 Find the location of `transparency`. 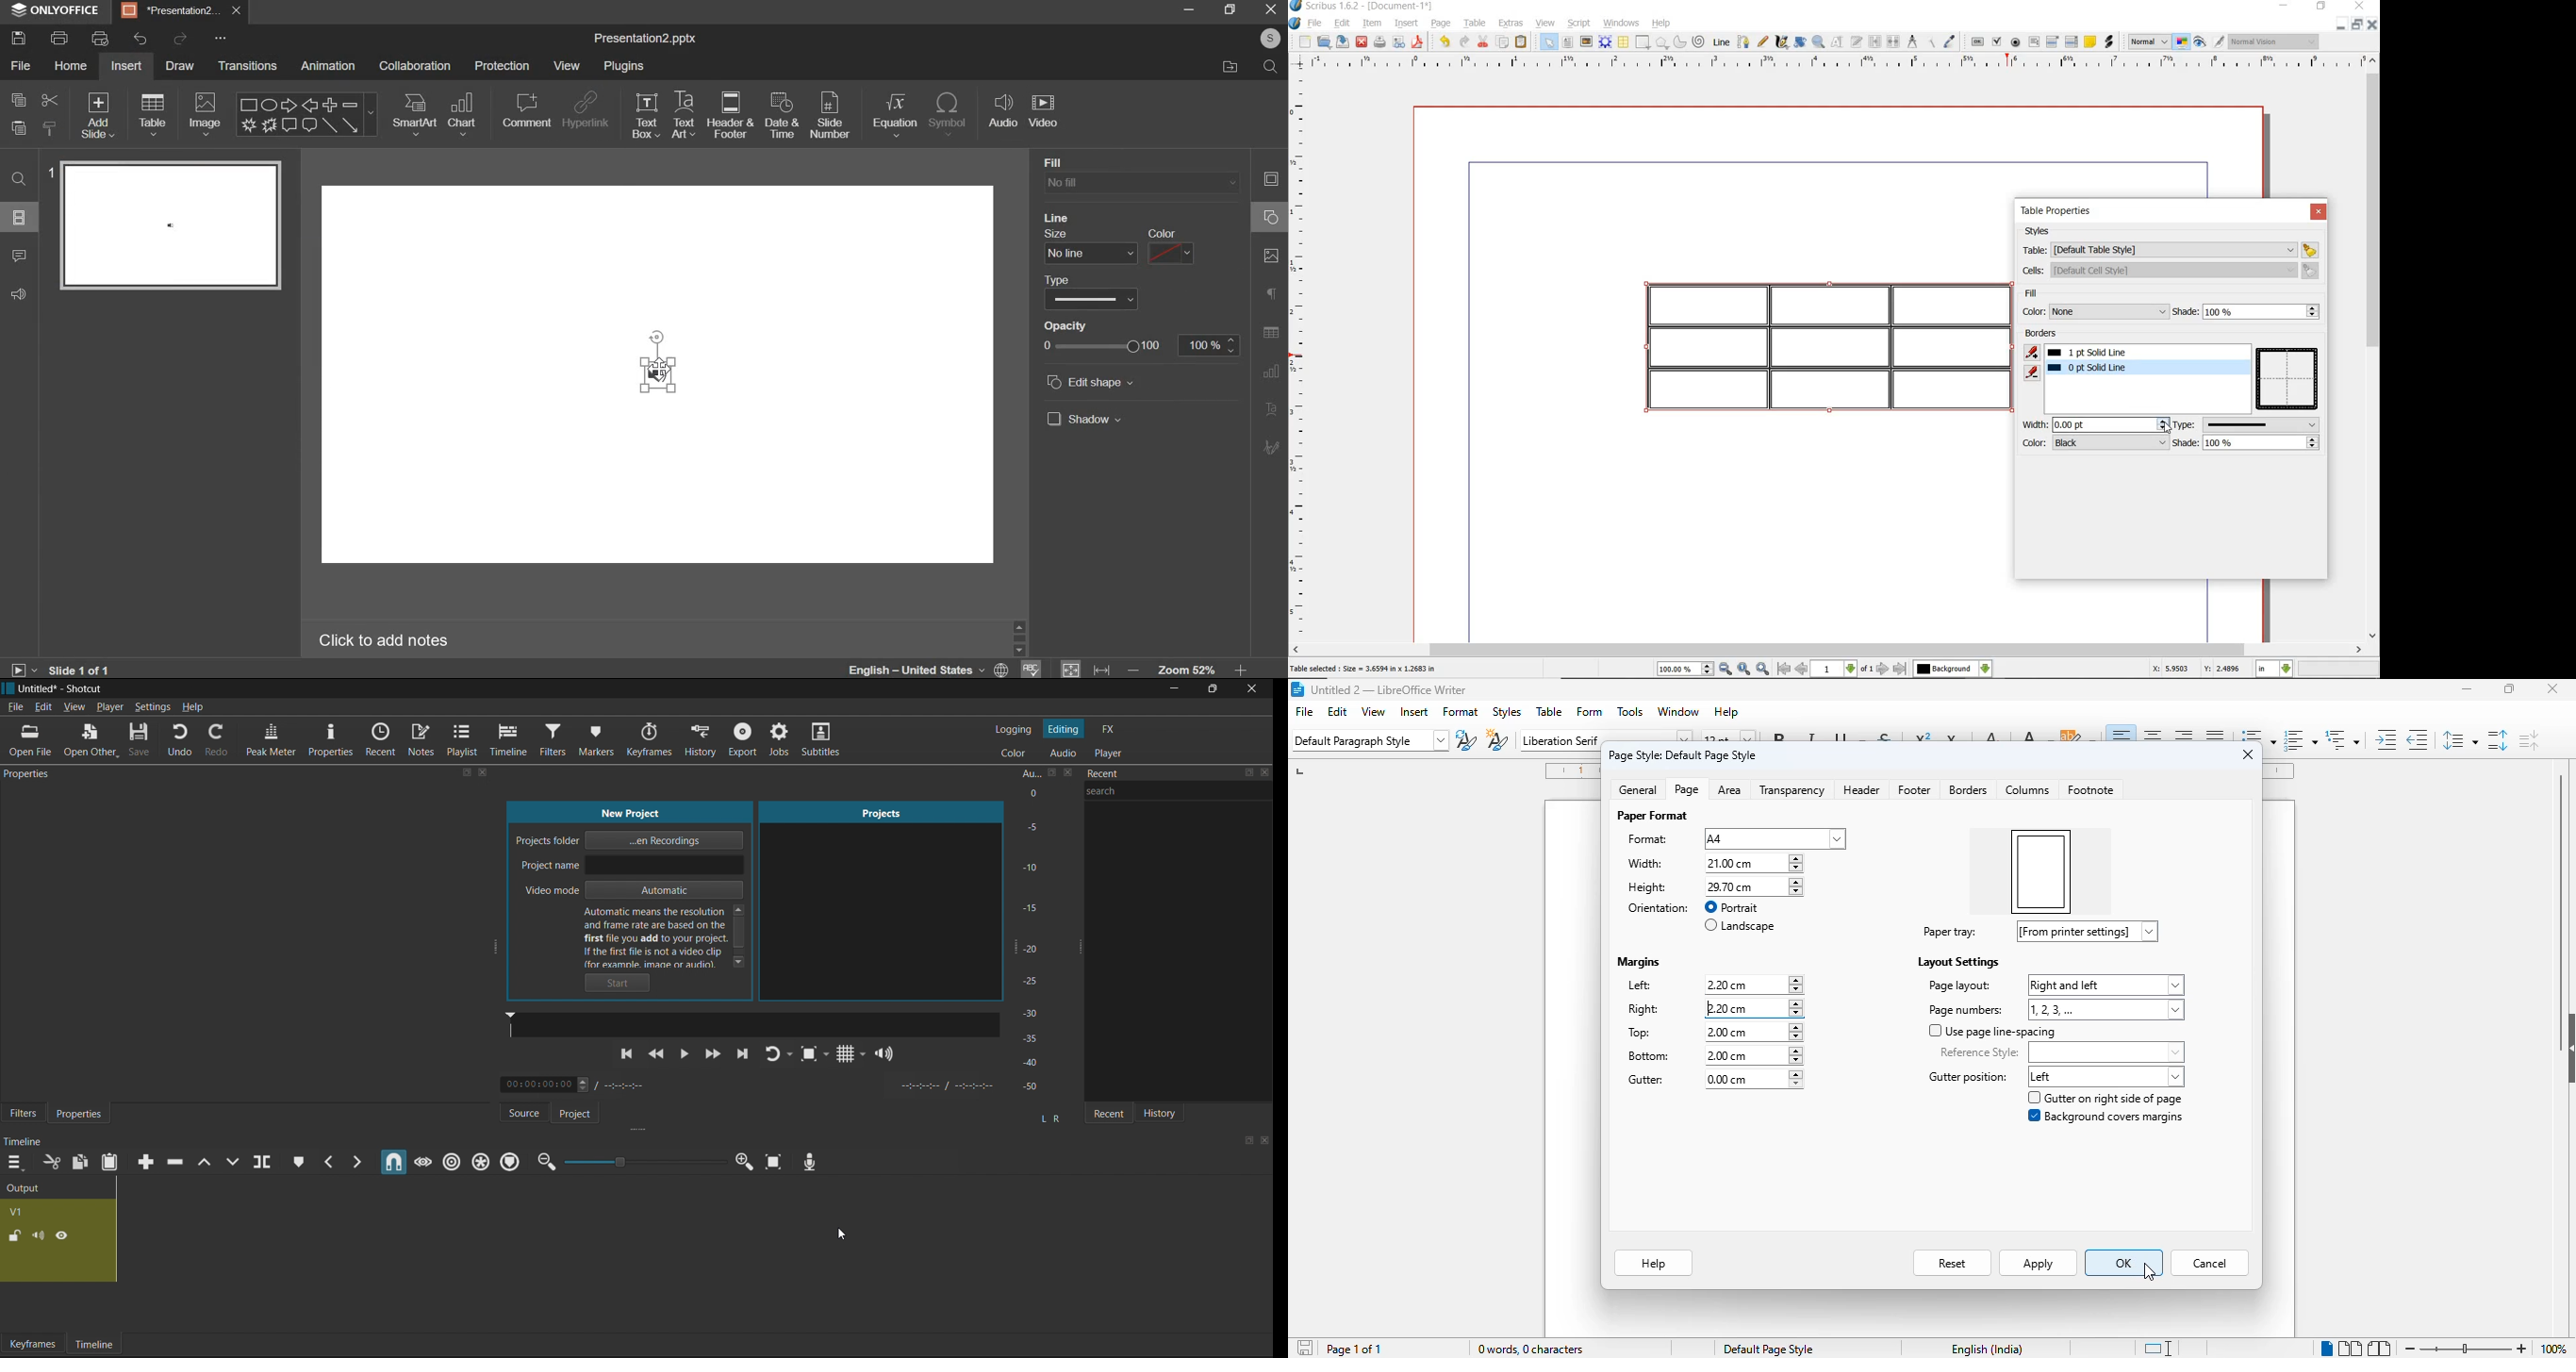

transparency is located at coordinates (1792, 790).